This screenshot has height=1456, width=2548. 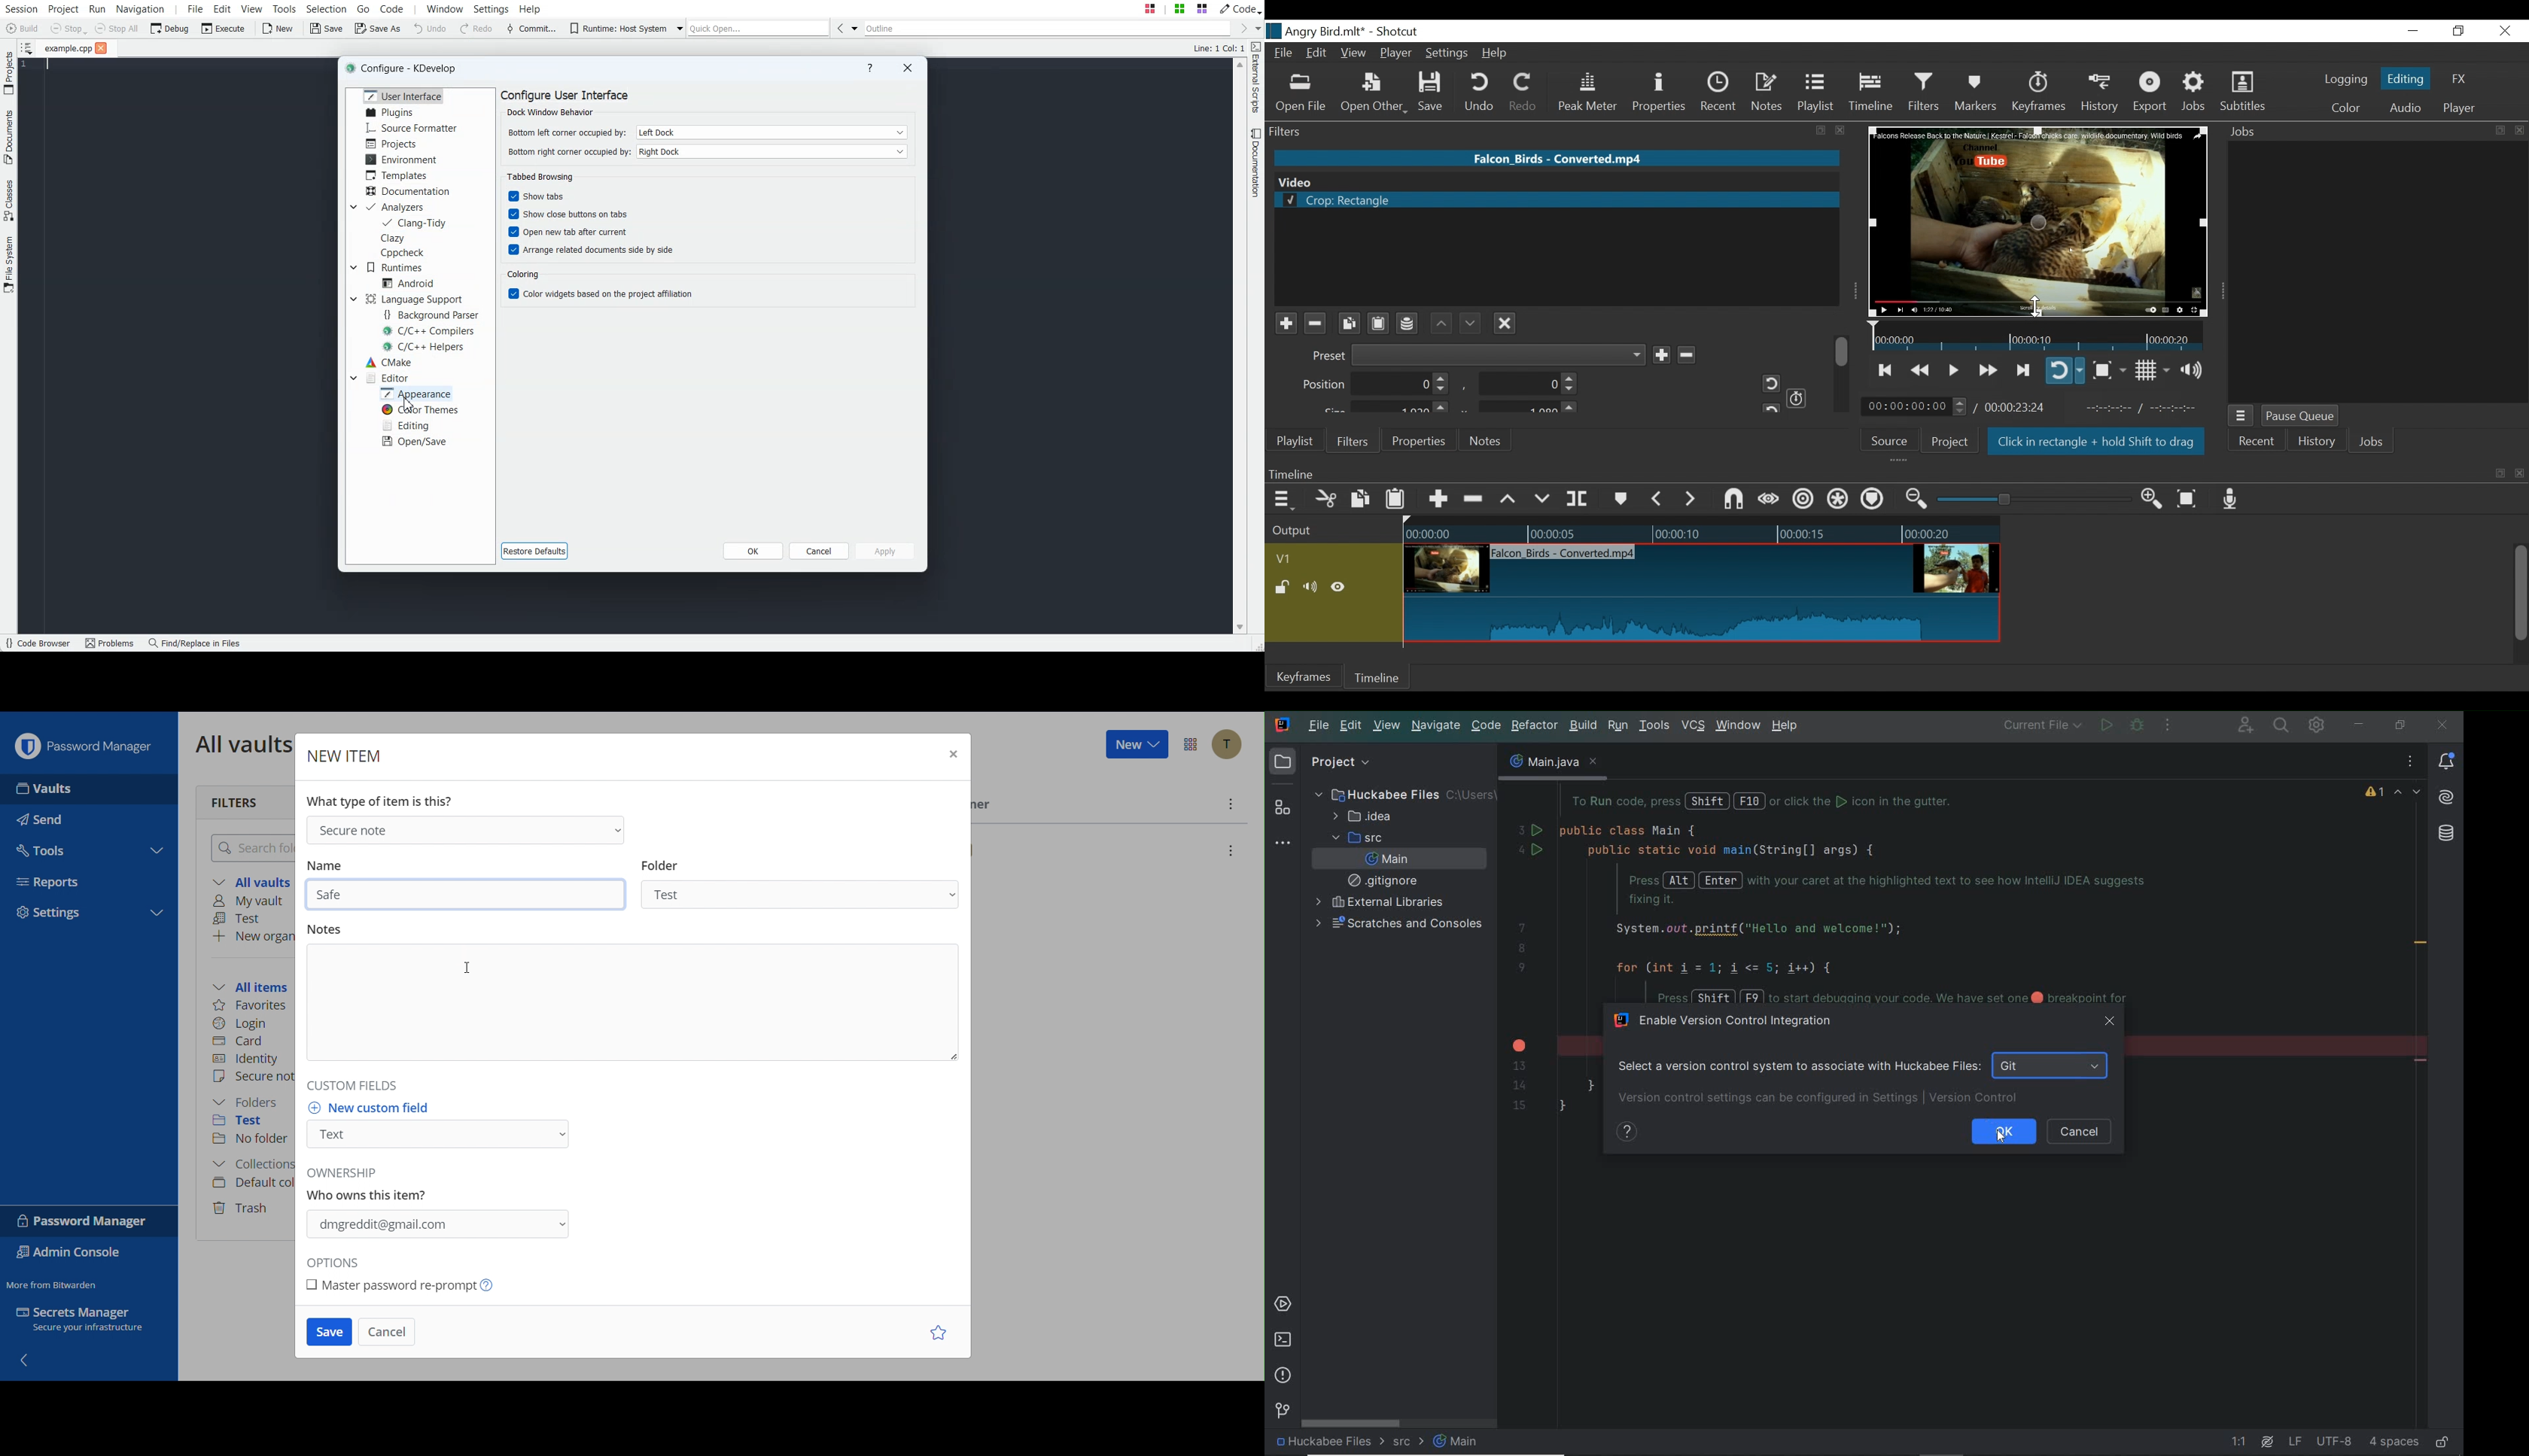 What do you see at coordinates (1661, 93) in the screenshot?
I see `Properties` at bounding box center [1661, 93].